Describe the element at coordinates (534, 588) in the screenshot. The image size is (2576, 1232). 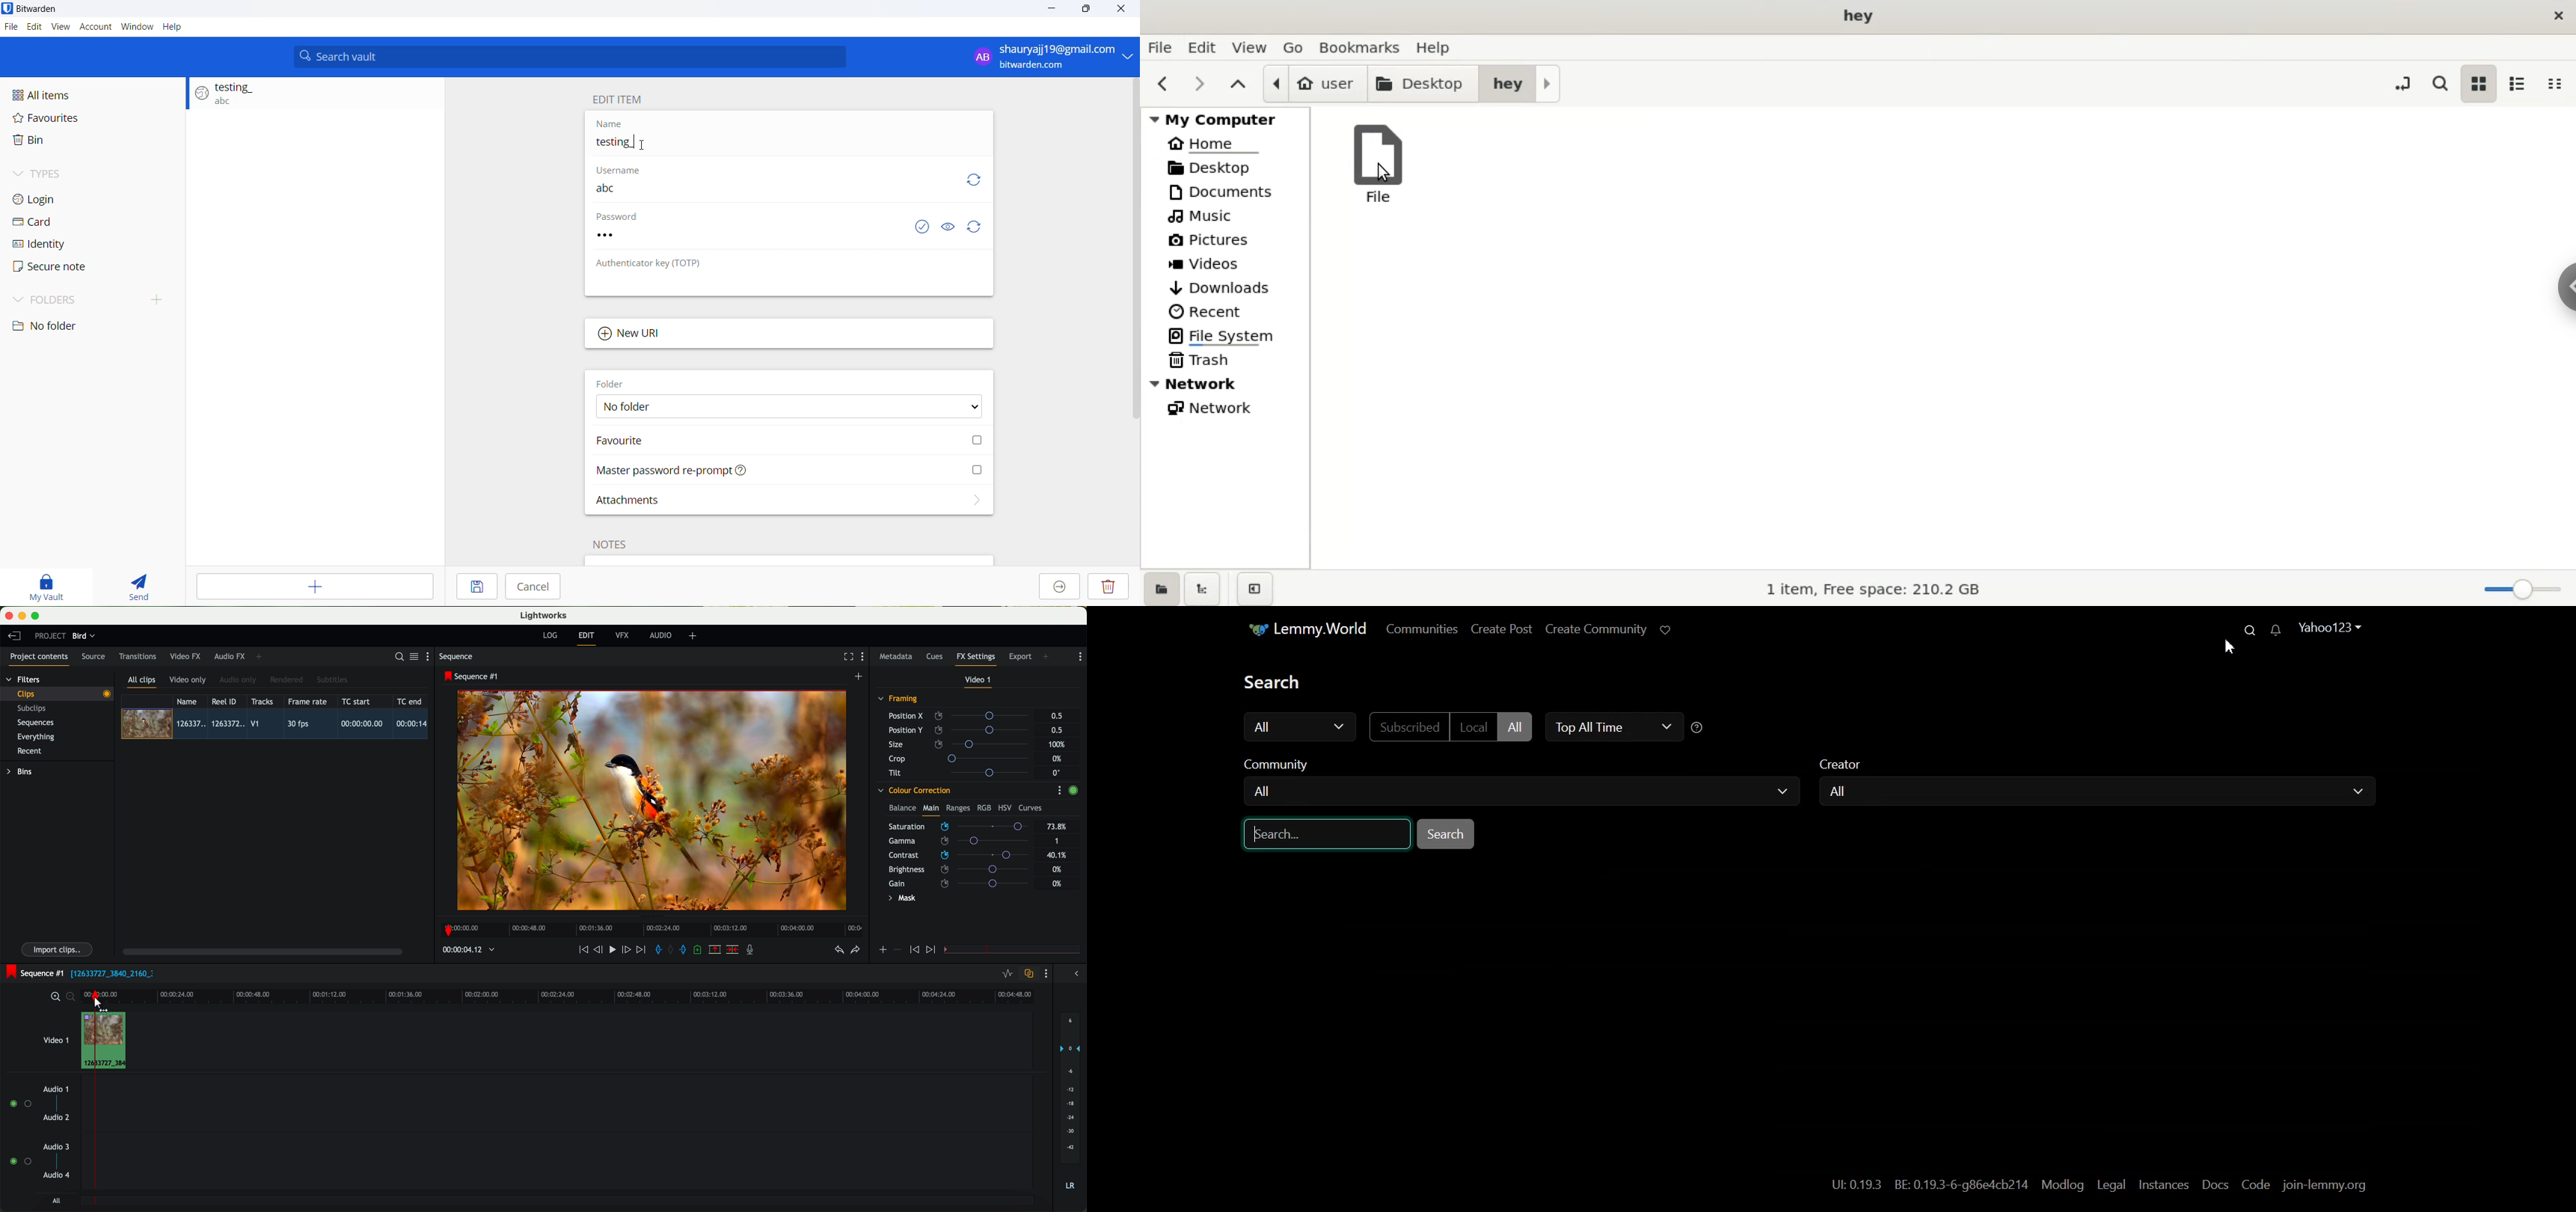
I see `Cancel` at that location.